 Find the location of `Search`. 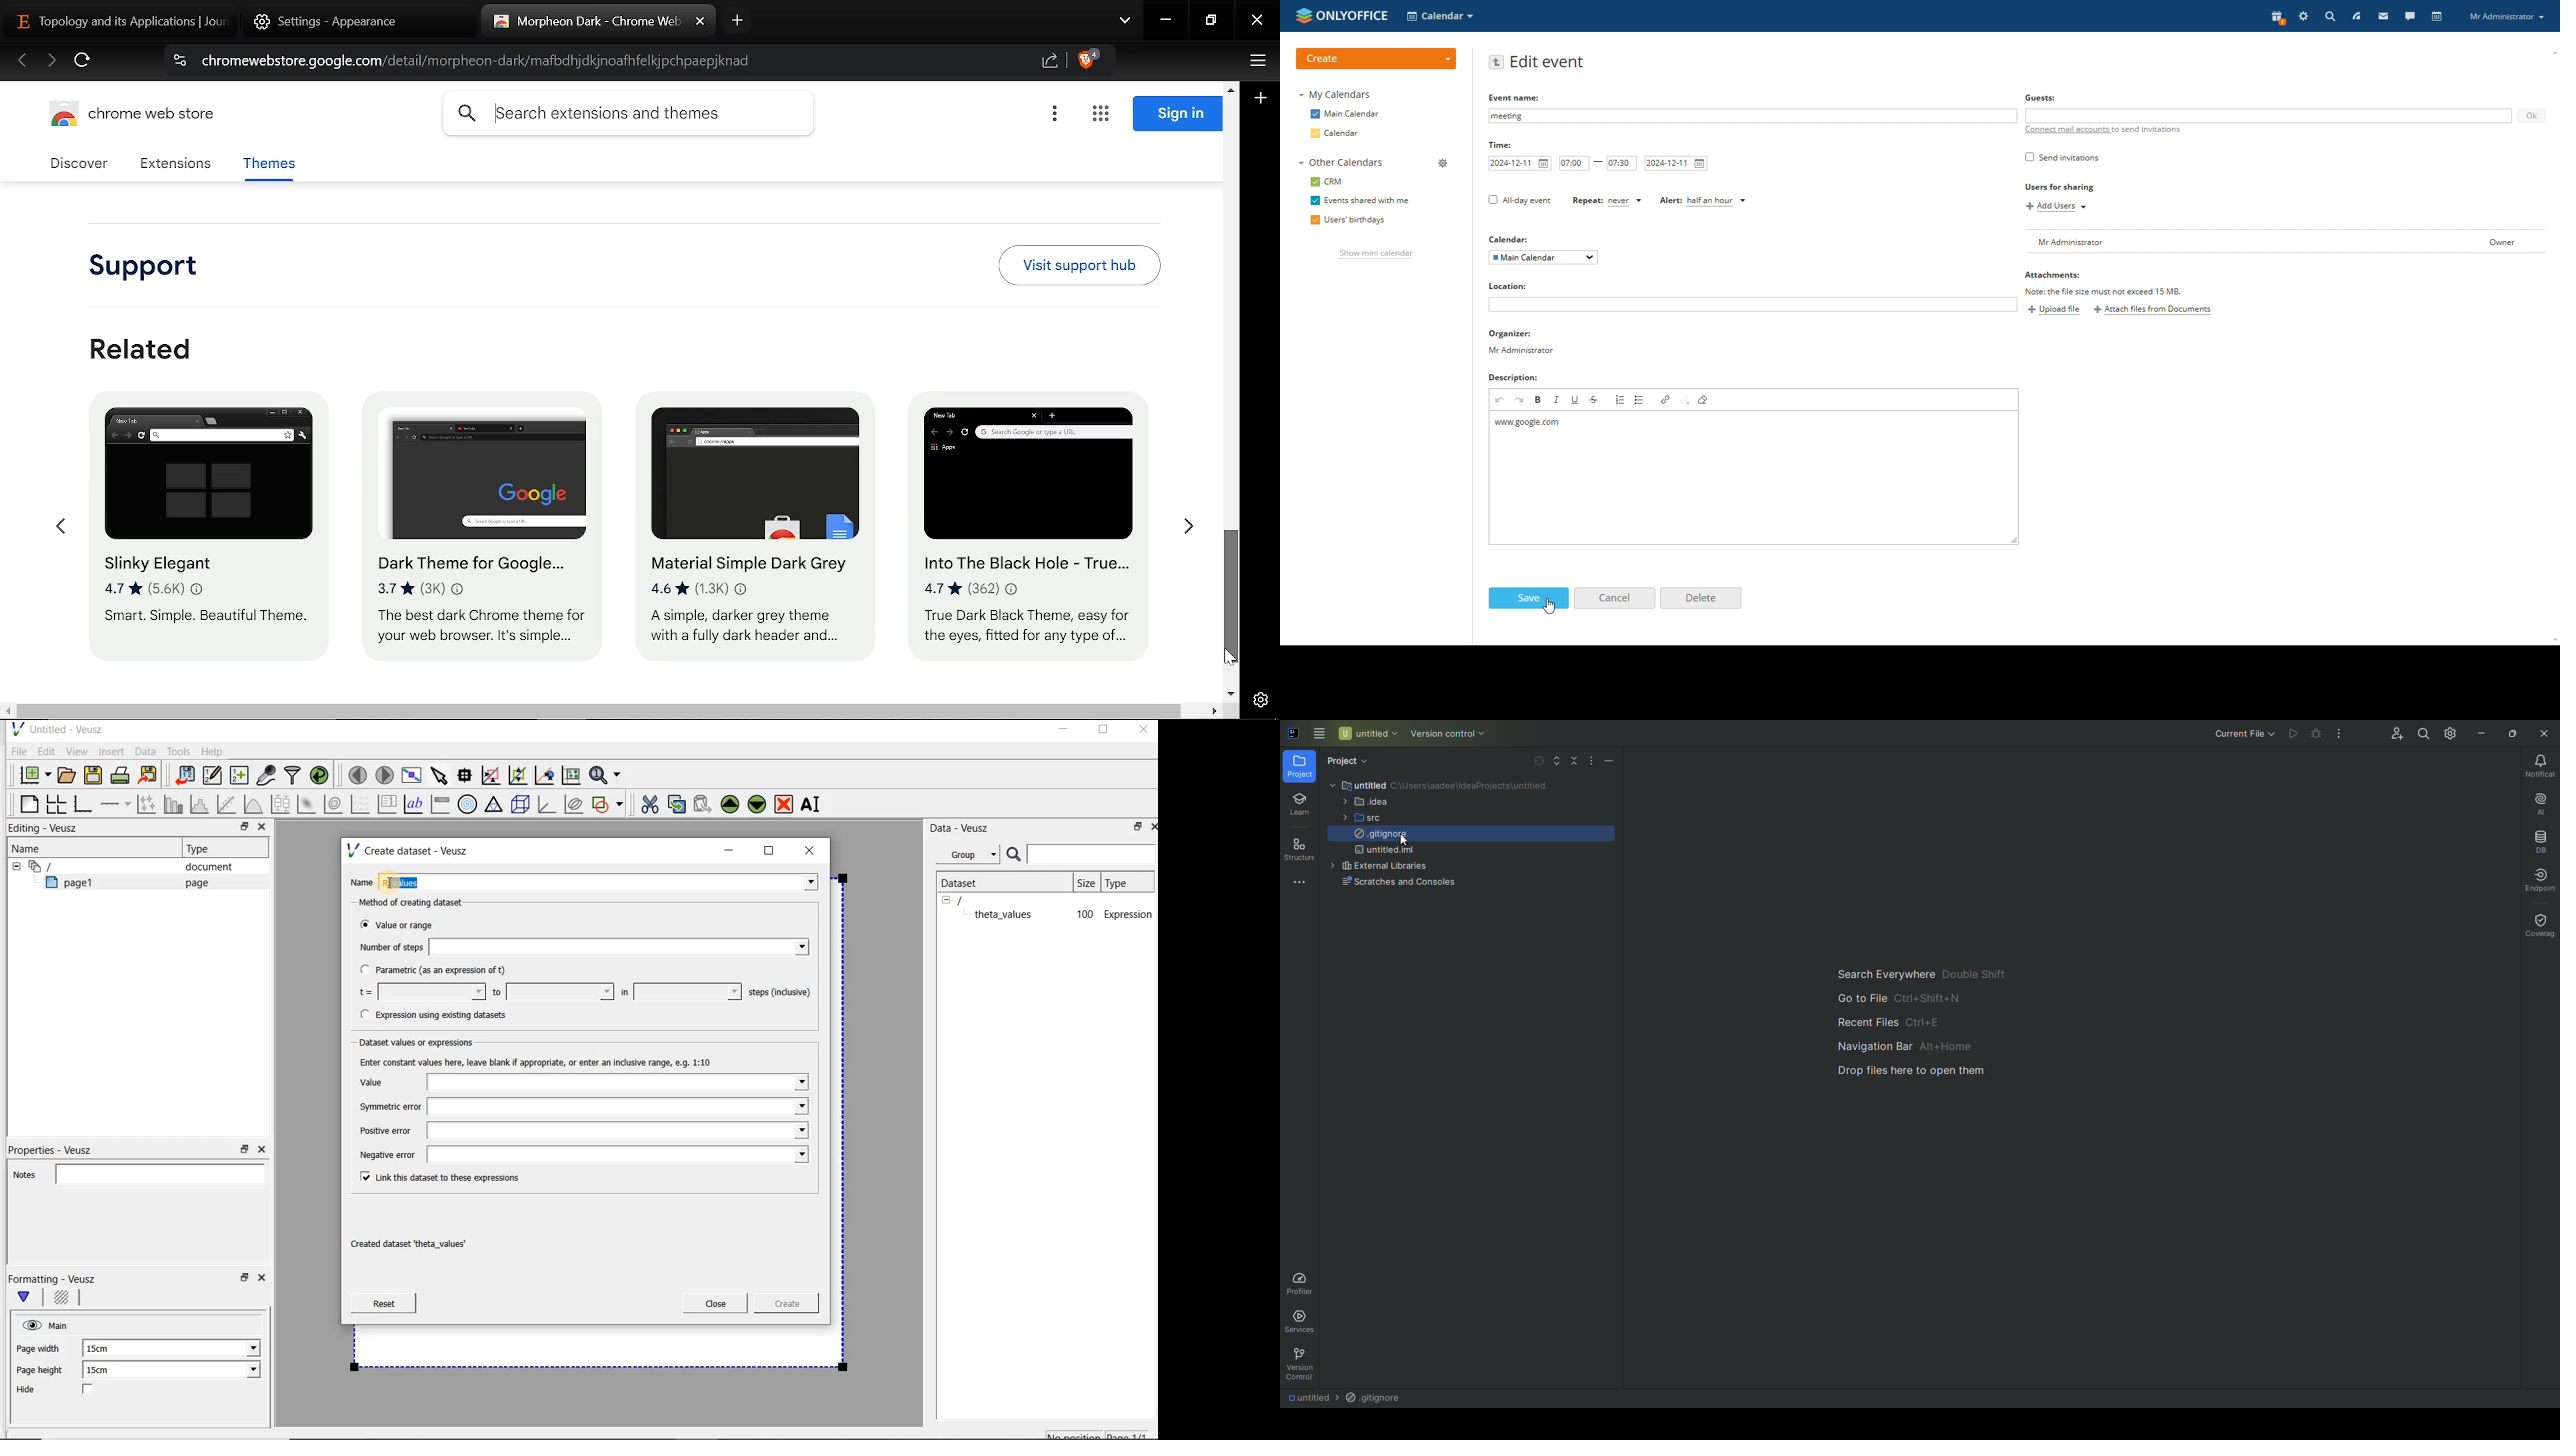

Search is located at coordinates (2419, 733).